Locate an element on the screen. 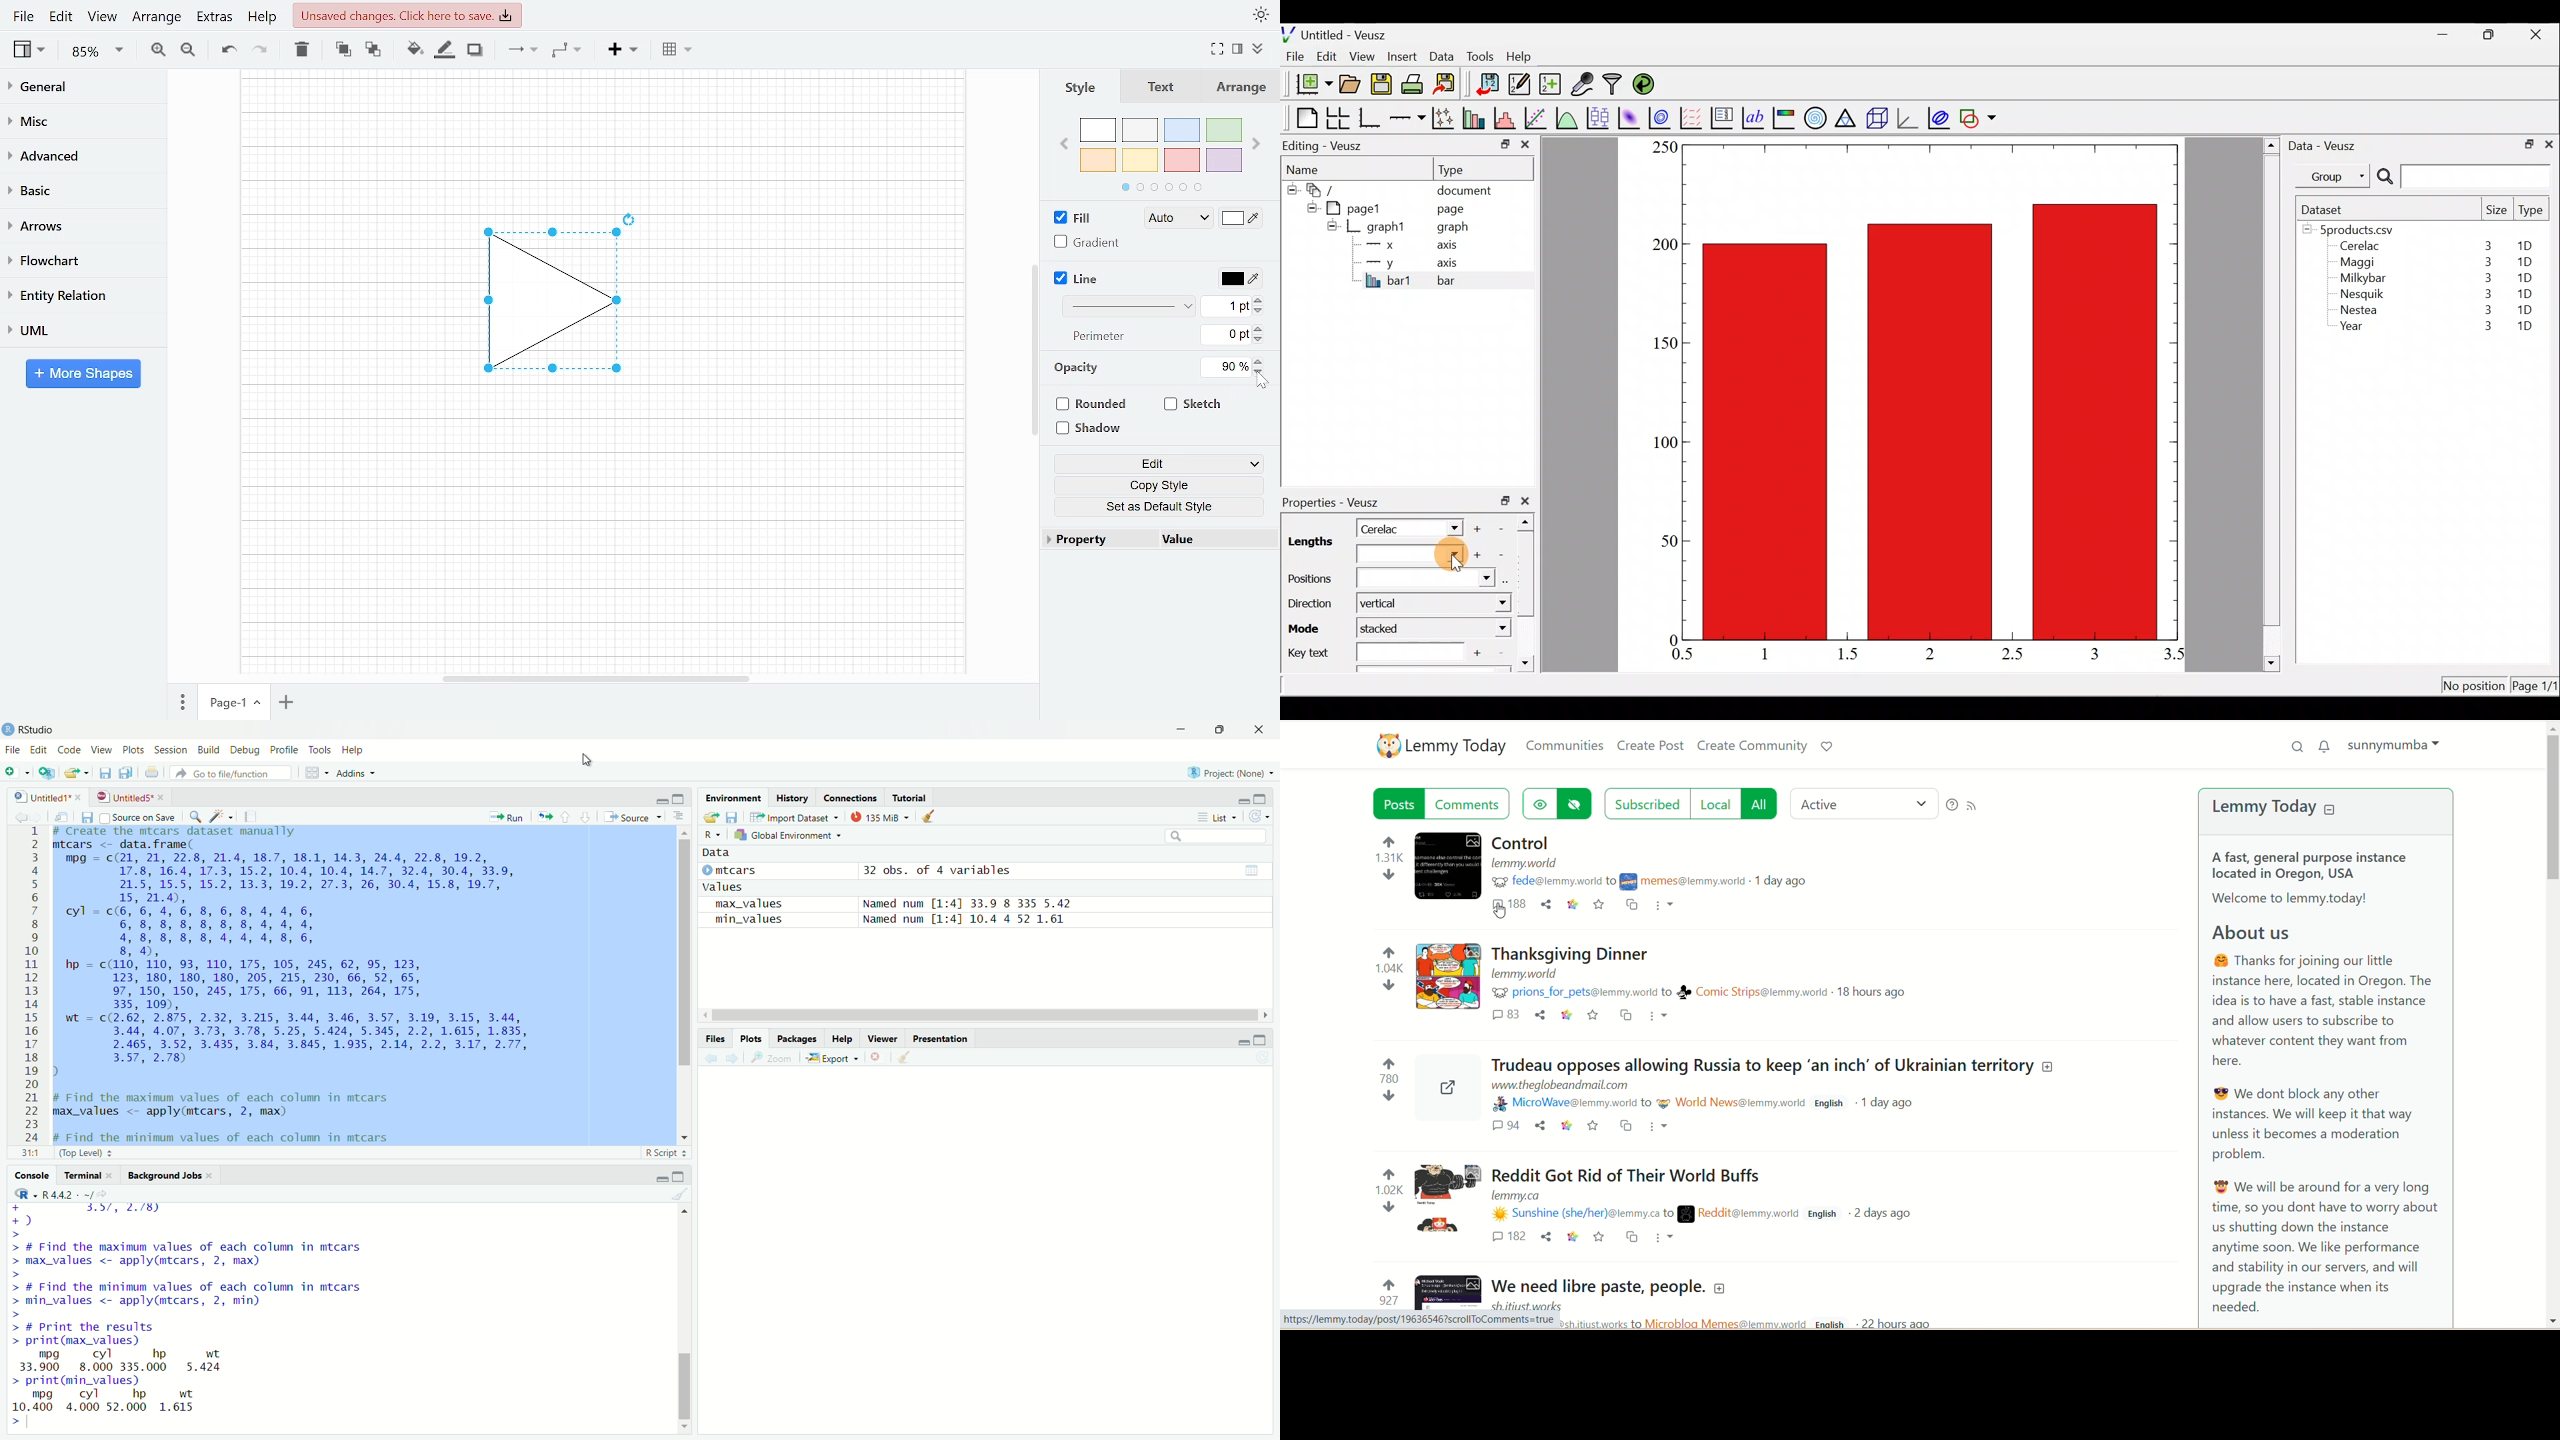  downaward is located at coordinates (588, 817).